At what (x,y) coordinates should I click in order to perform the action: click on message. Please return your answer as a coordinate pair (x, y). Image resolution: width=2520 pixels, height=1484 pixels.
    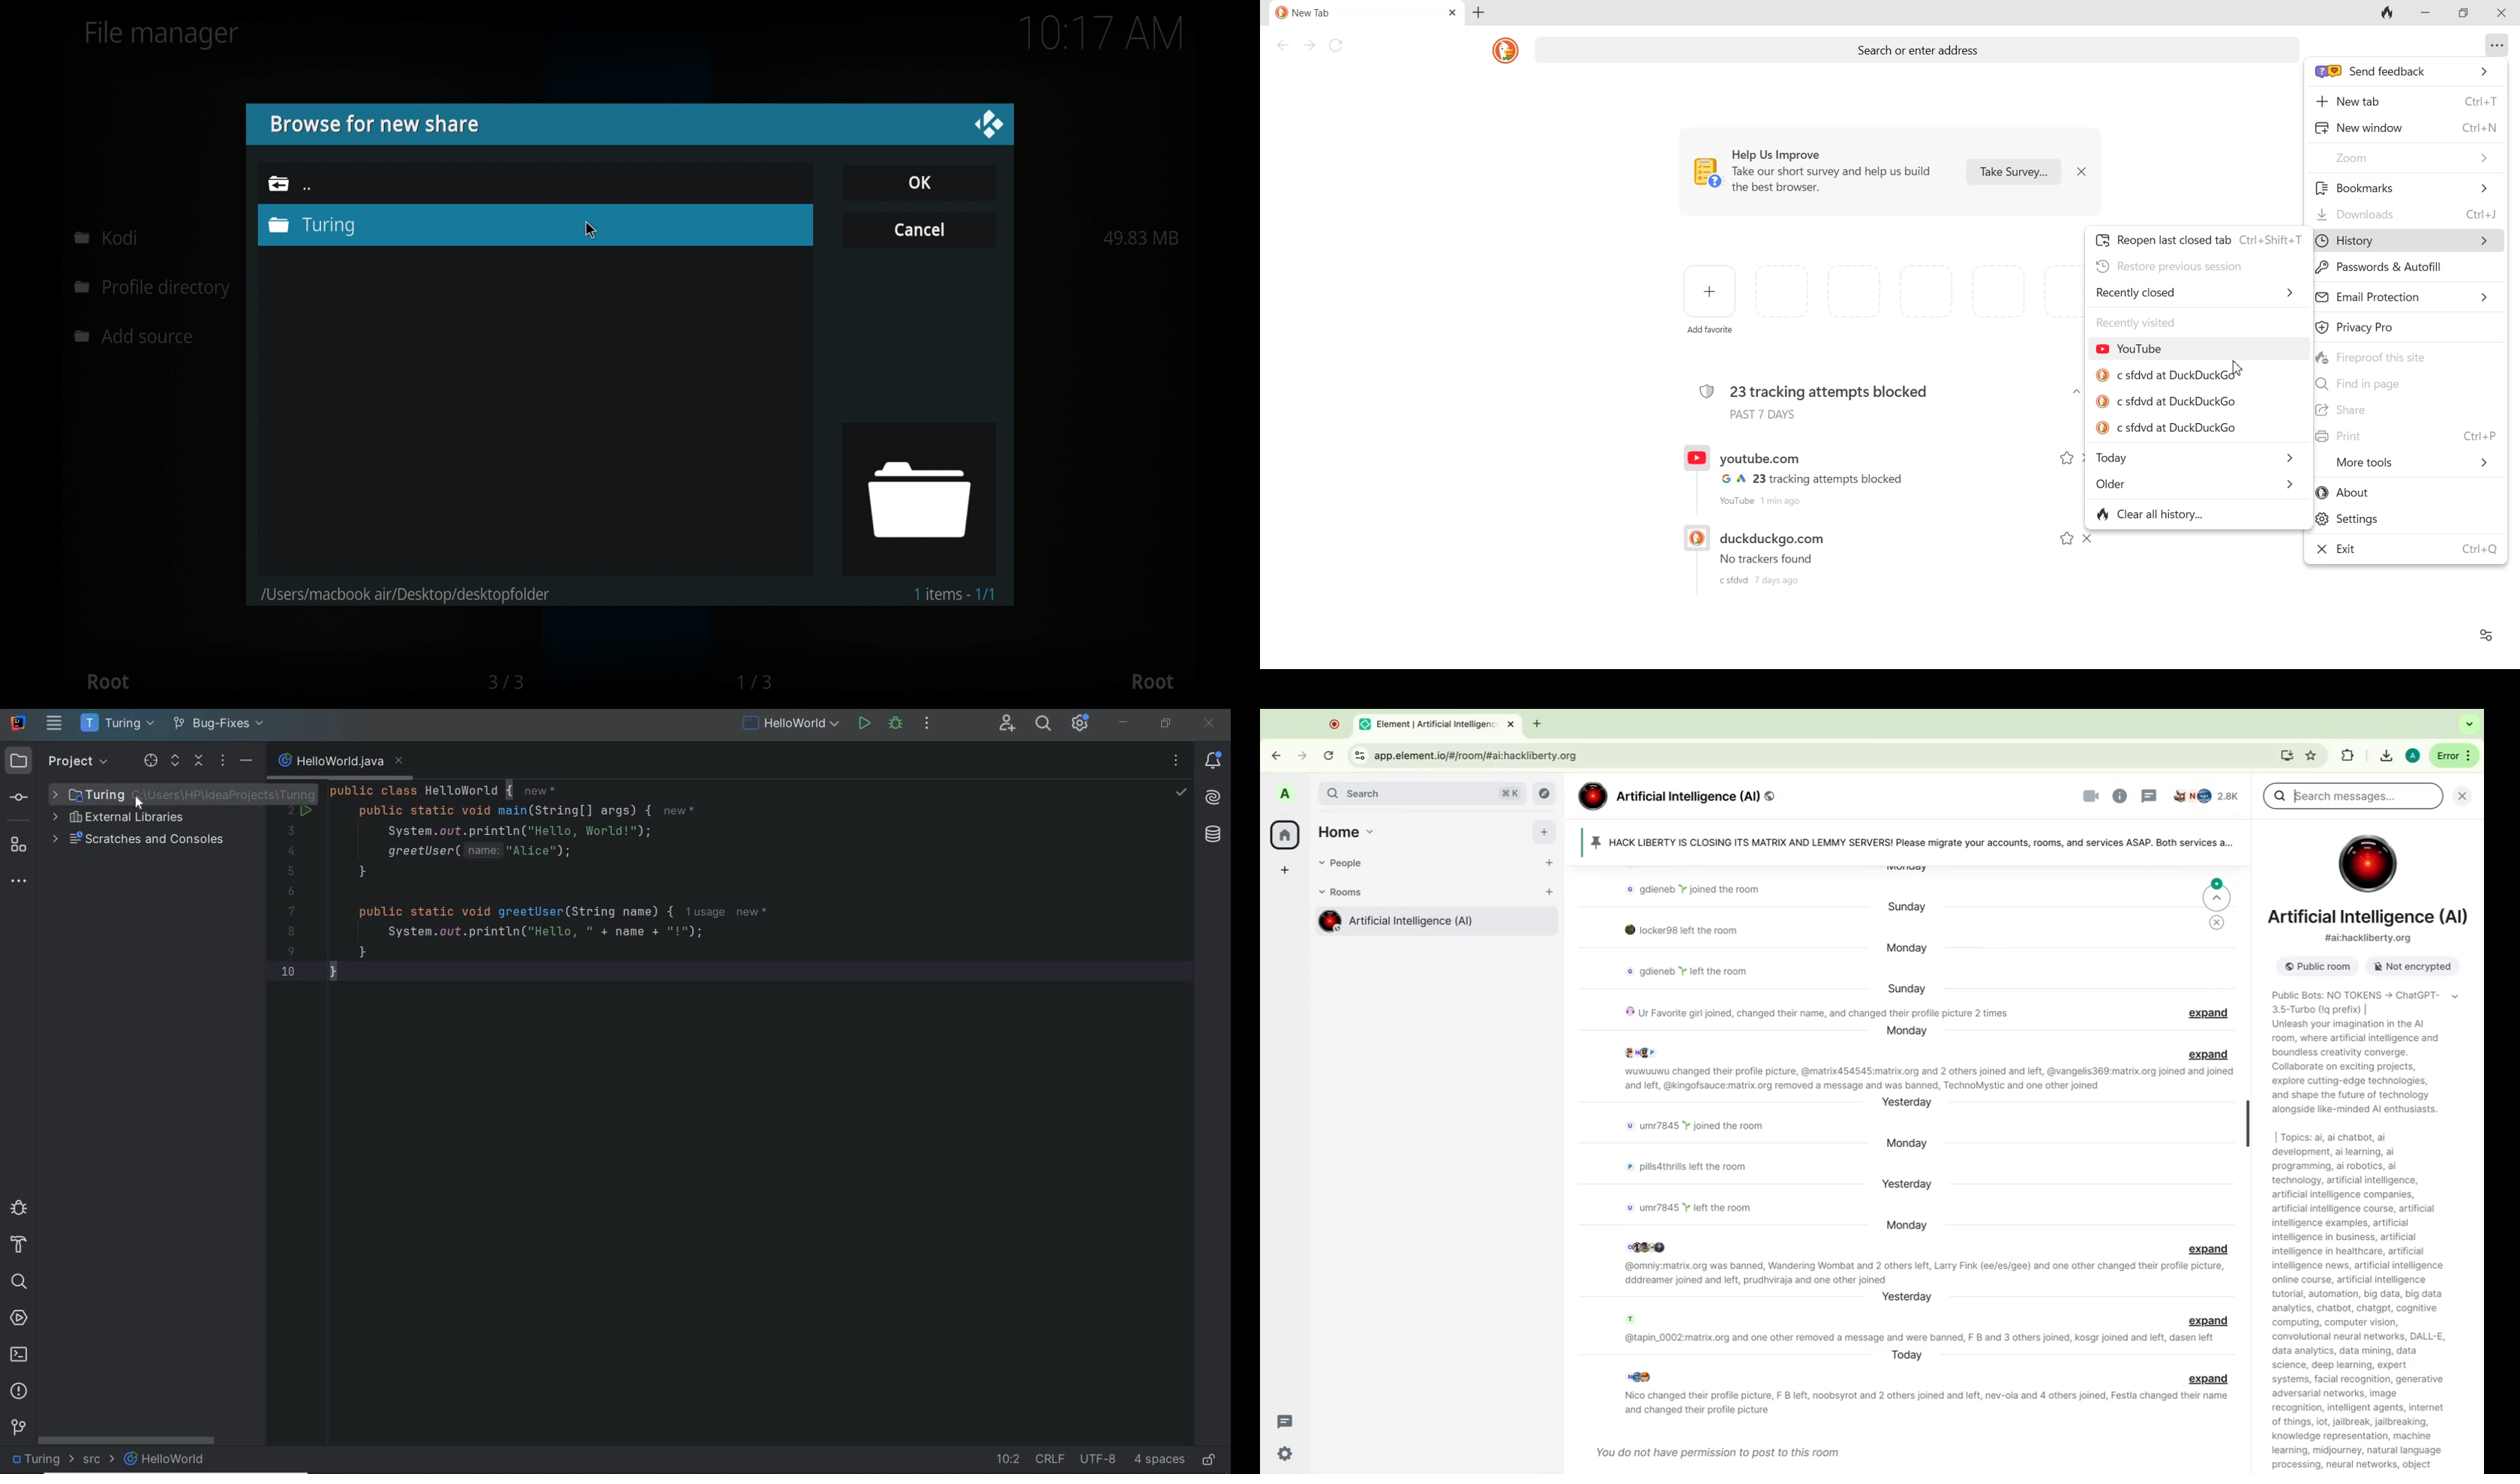
    Looking at the image, I should click on (1702, 1126).